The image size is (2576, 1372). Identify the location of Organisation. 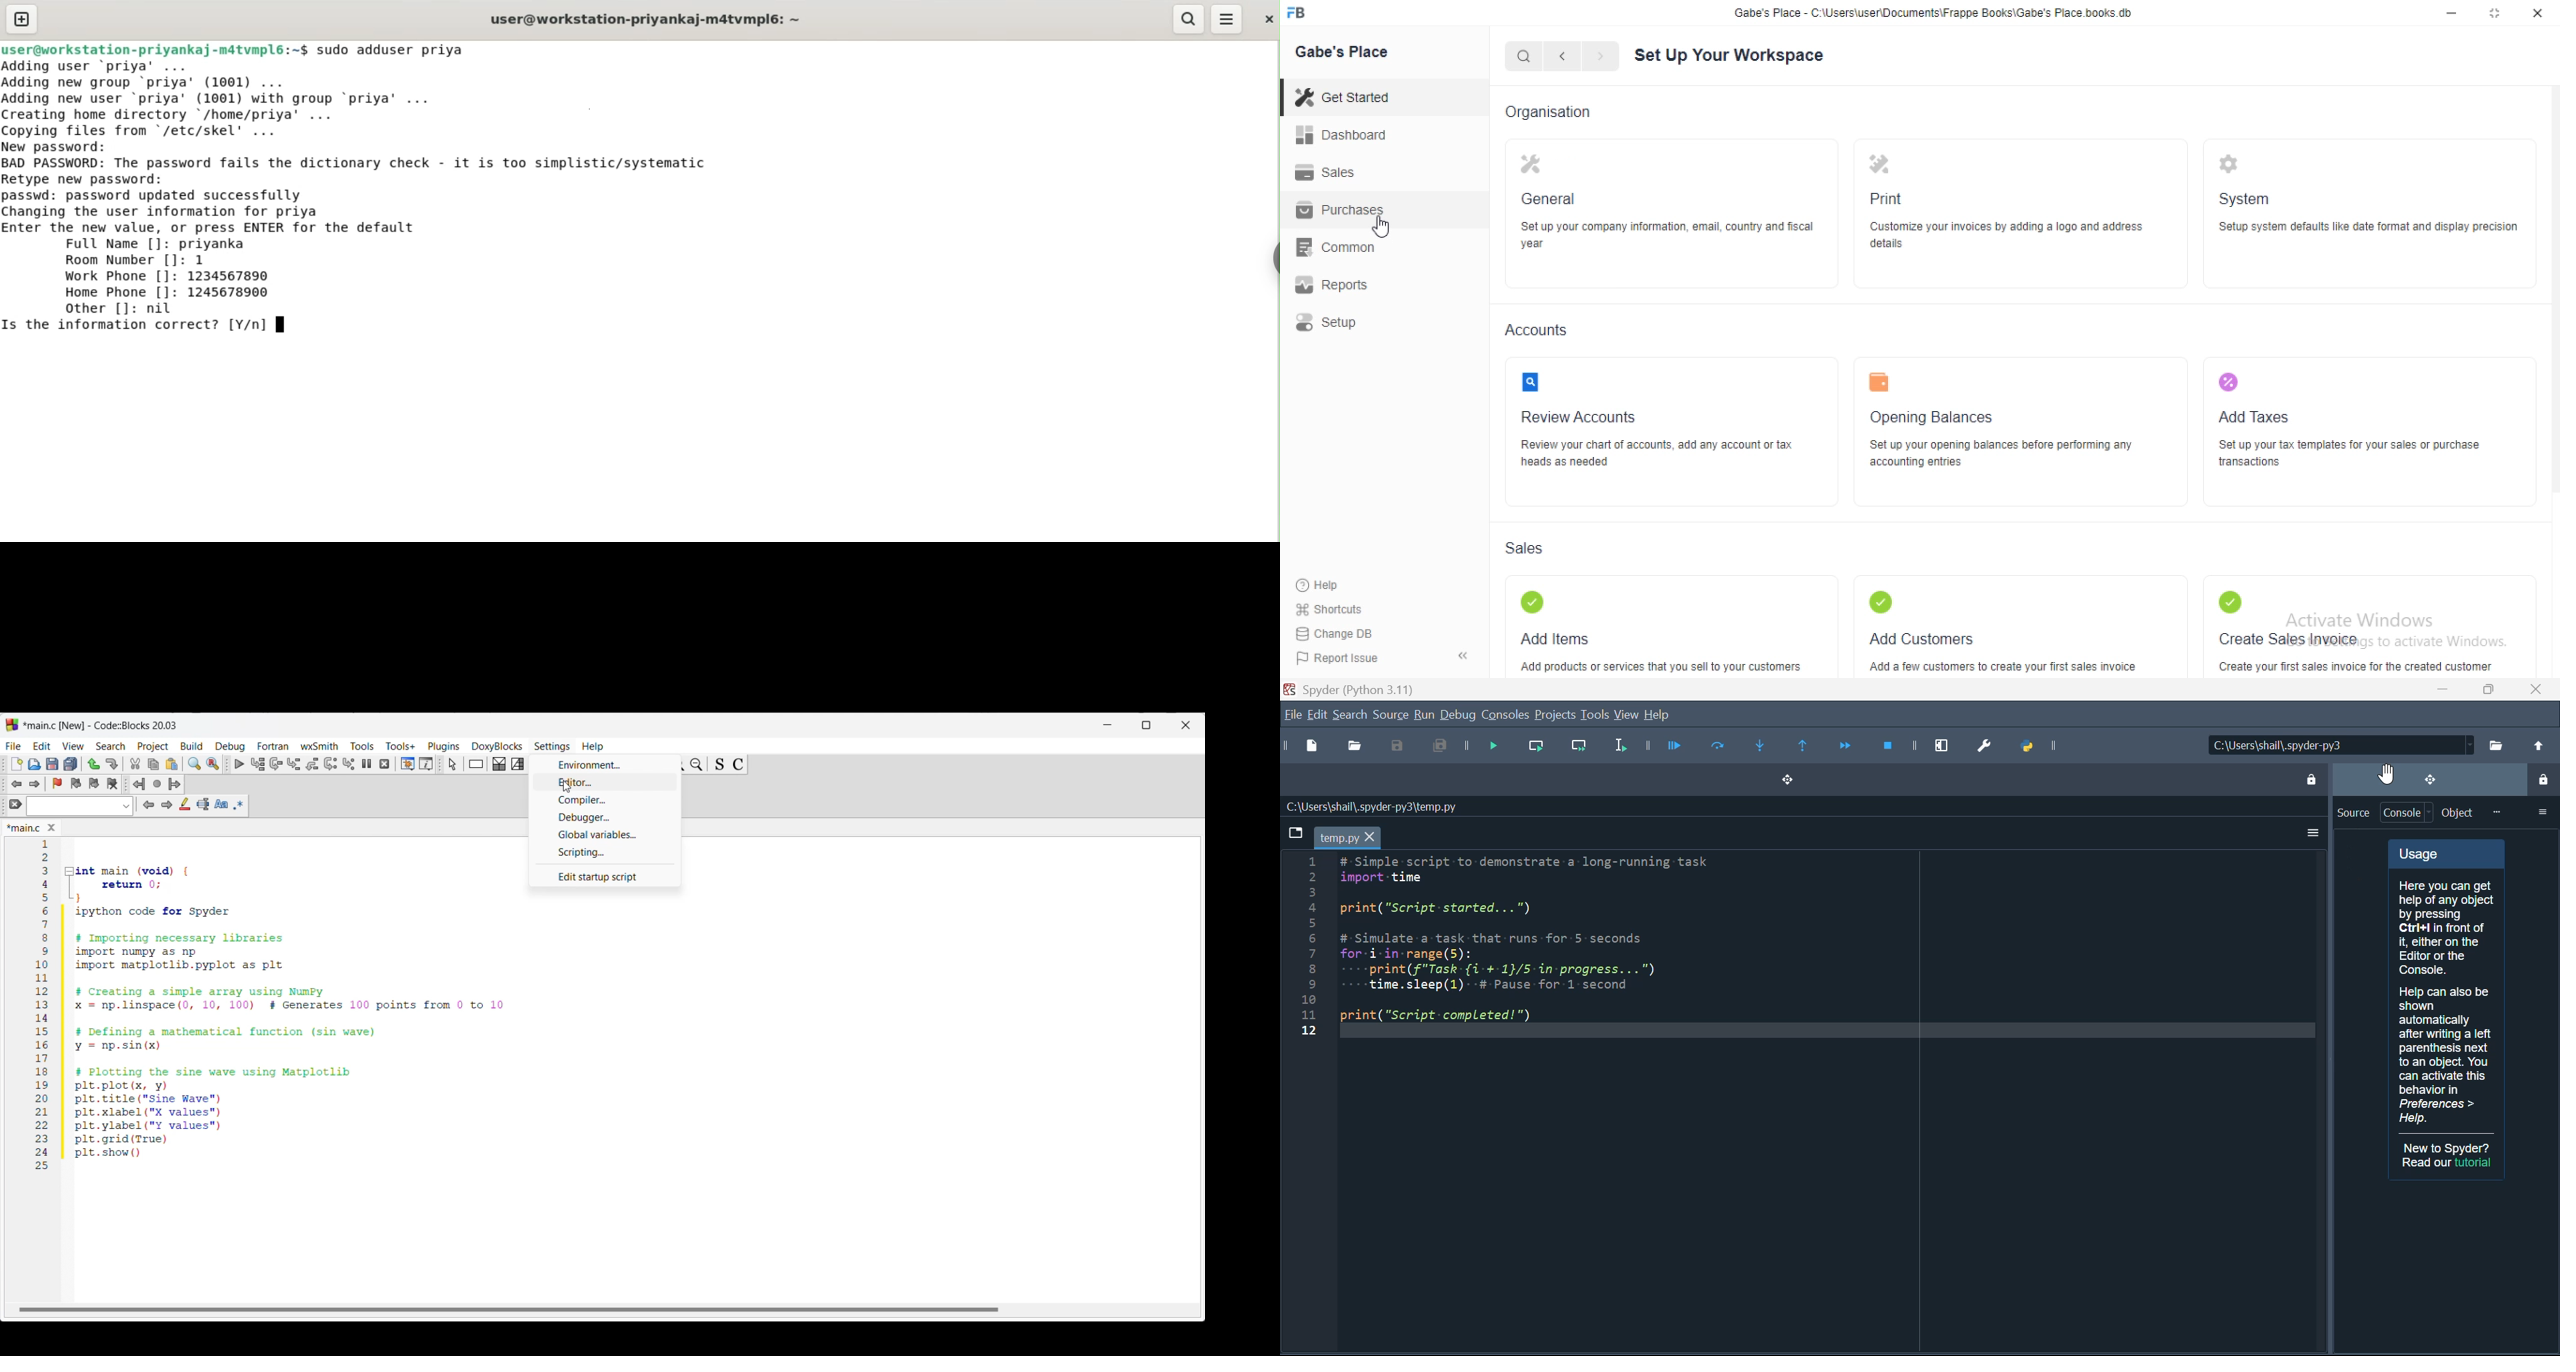
(1547, 111).